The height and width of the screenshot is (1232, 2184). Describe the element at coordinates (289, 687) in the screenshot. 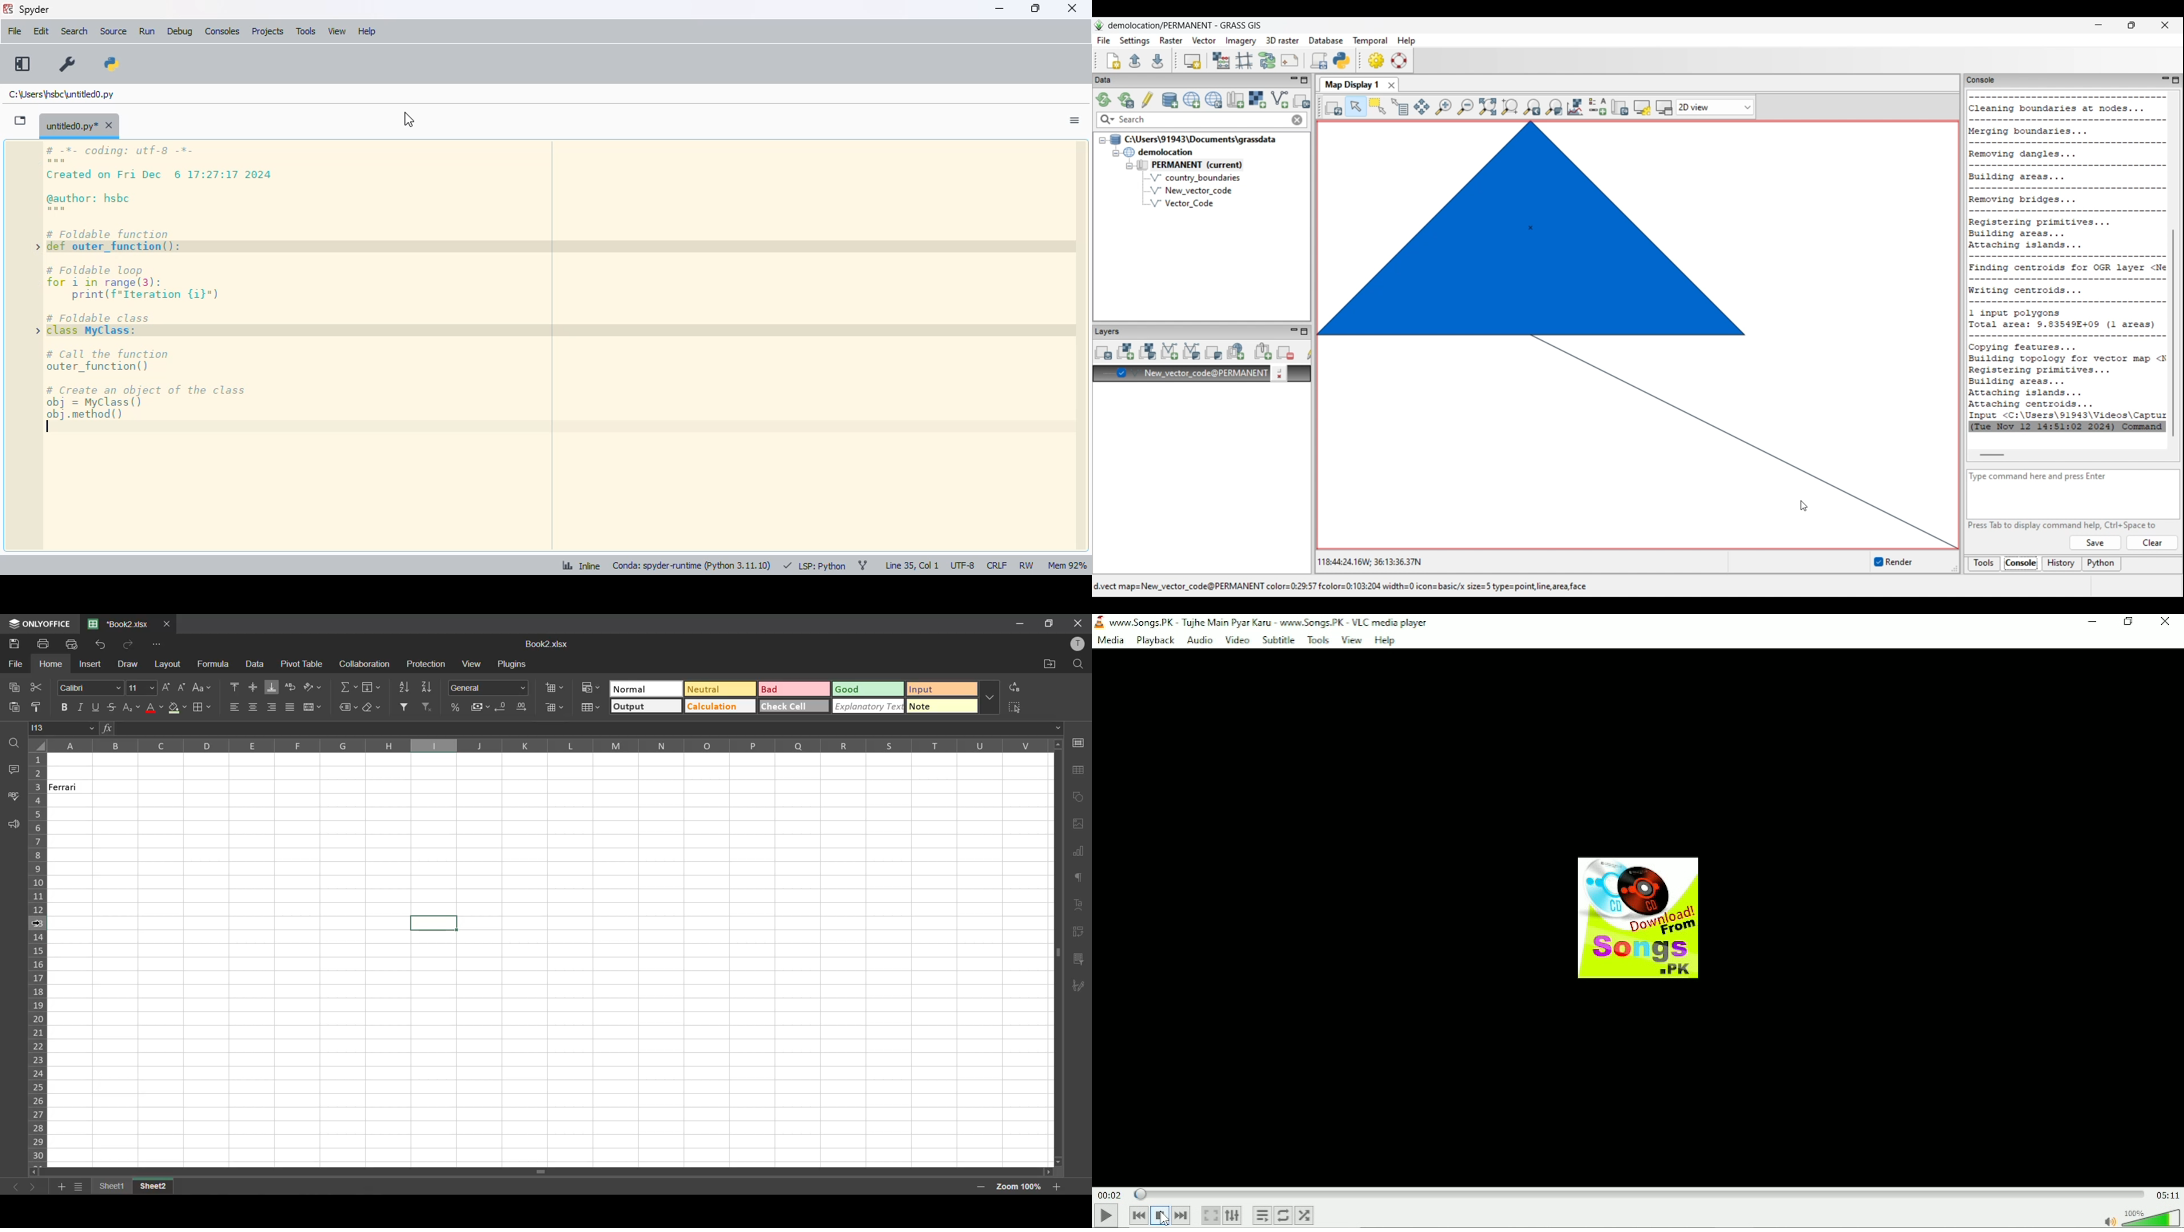

I see `wrap text` at that location.